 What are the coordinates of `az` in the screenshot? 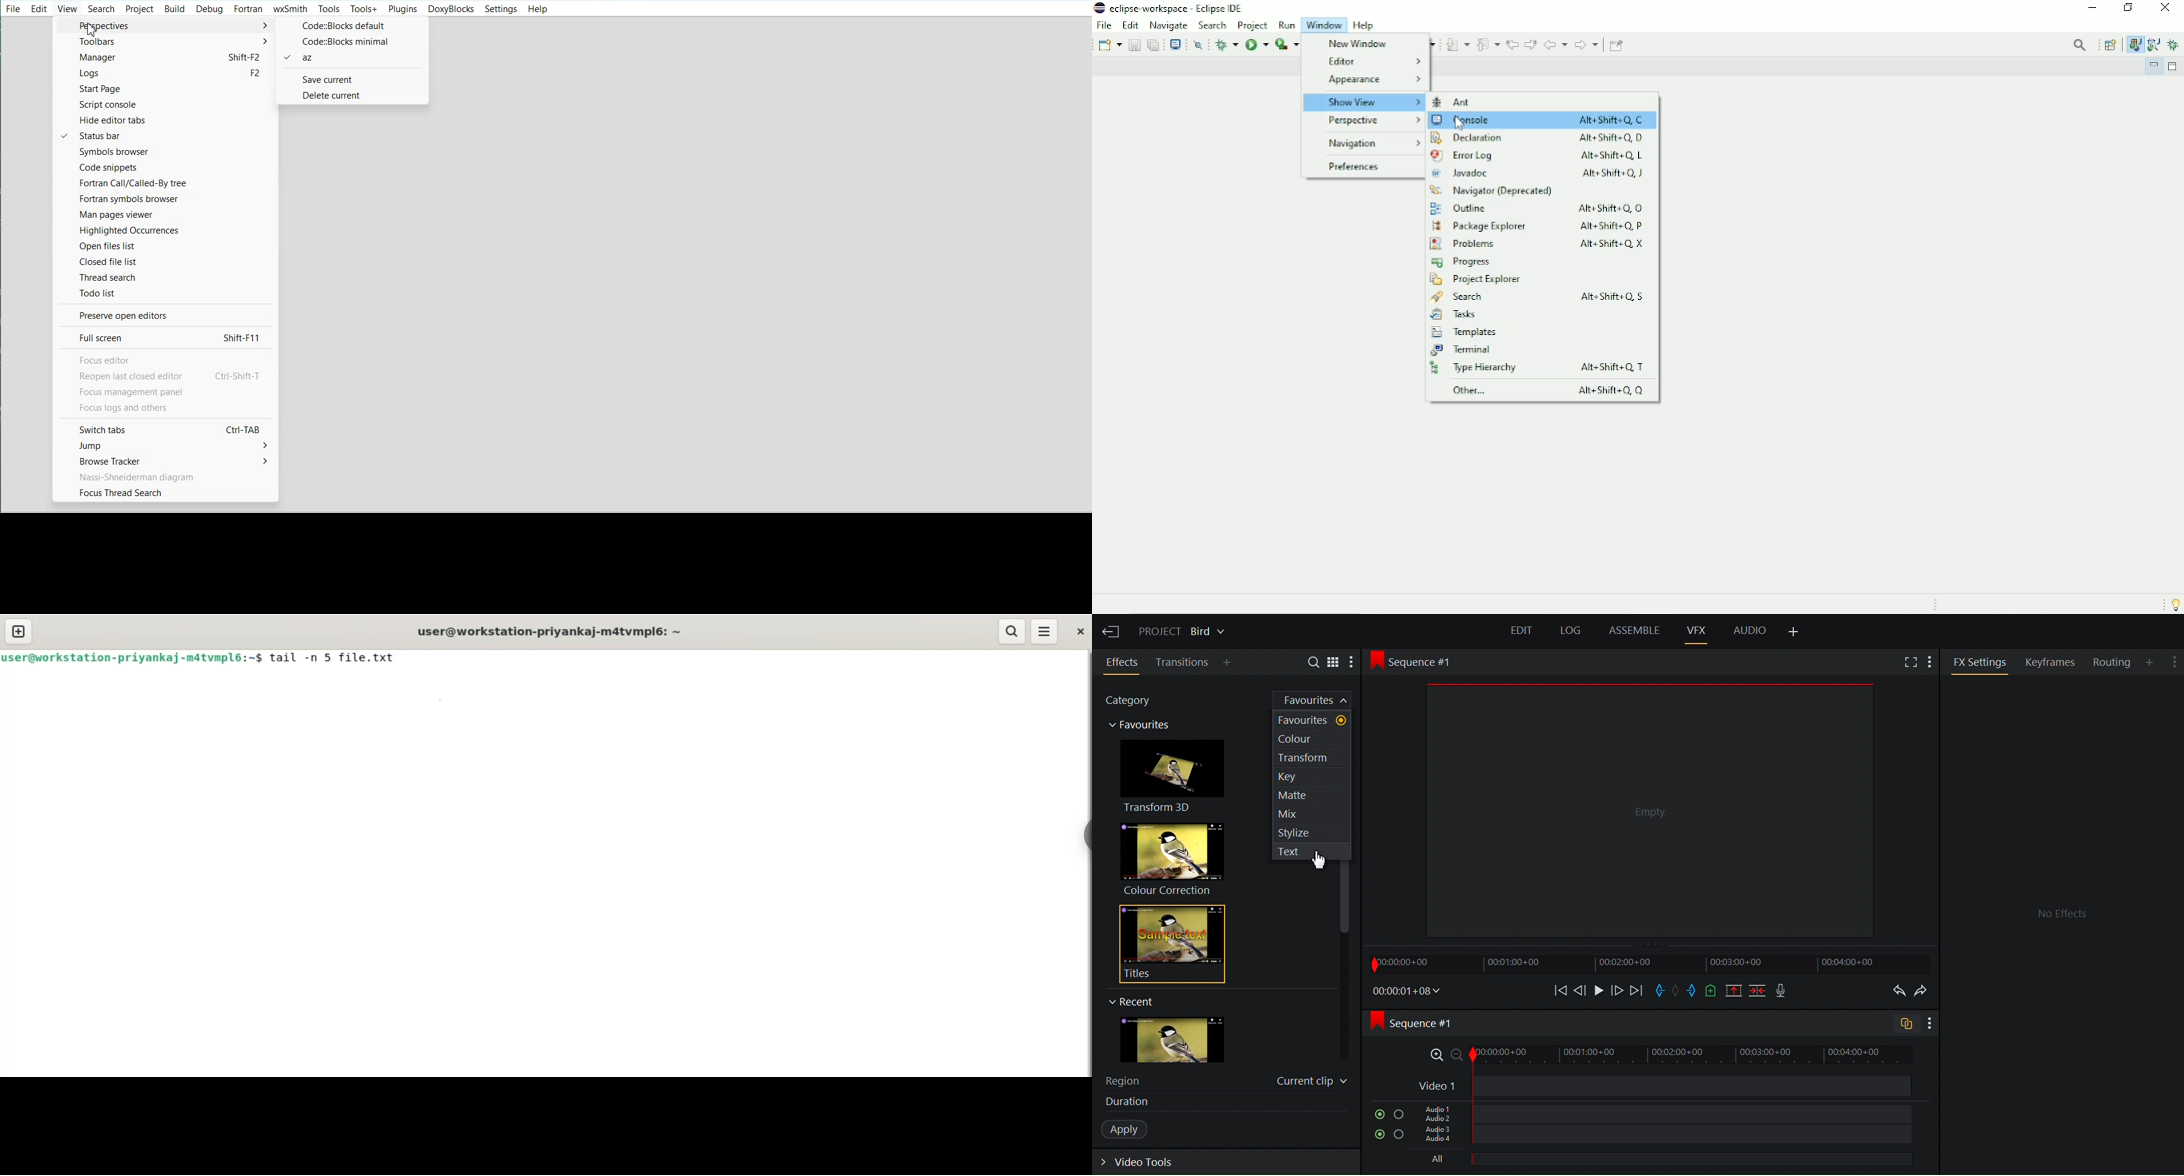 It's located at (349, 59).